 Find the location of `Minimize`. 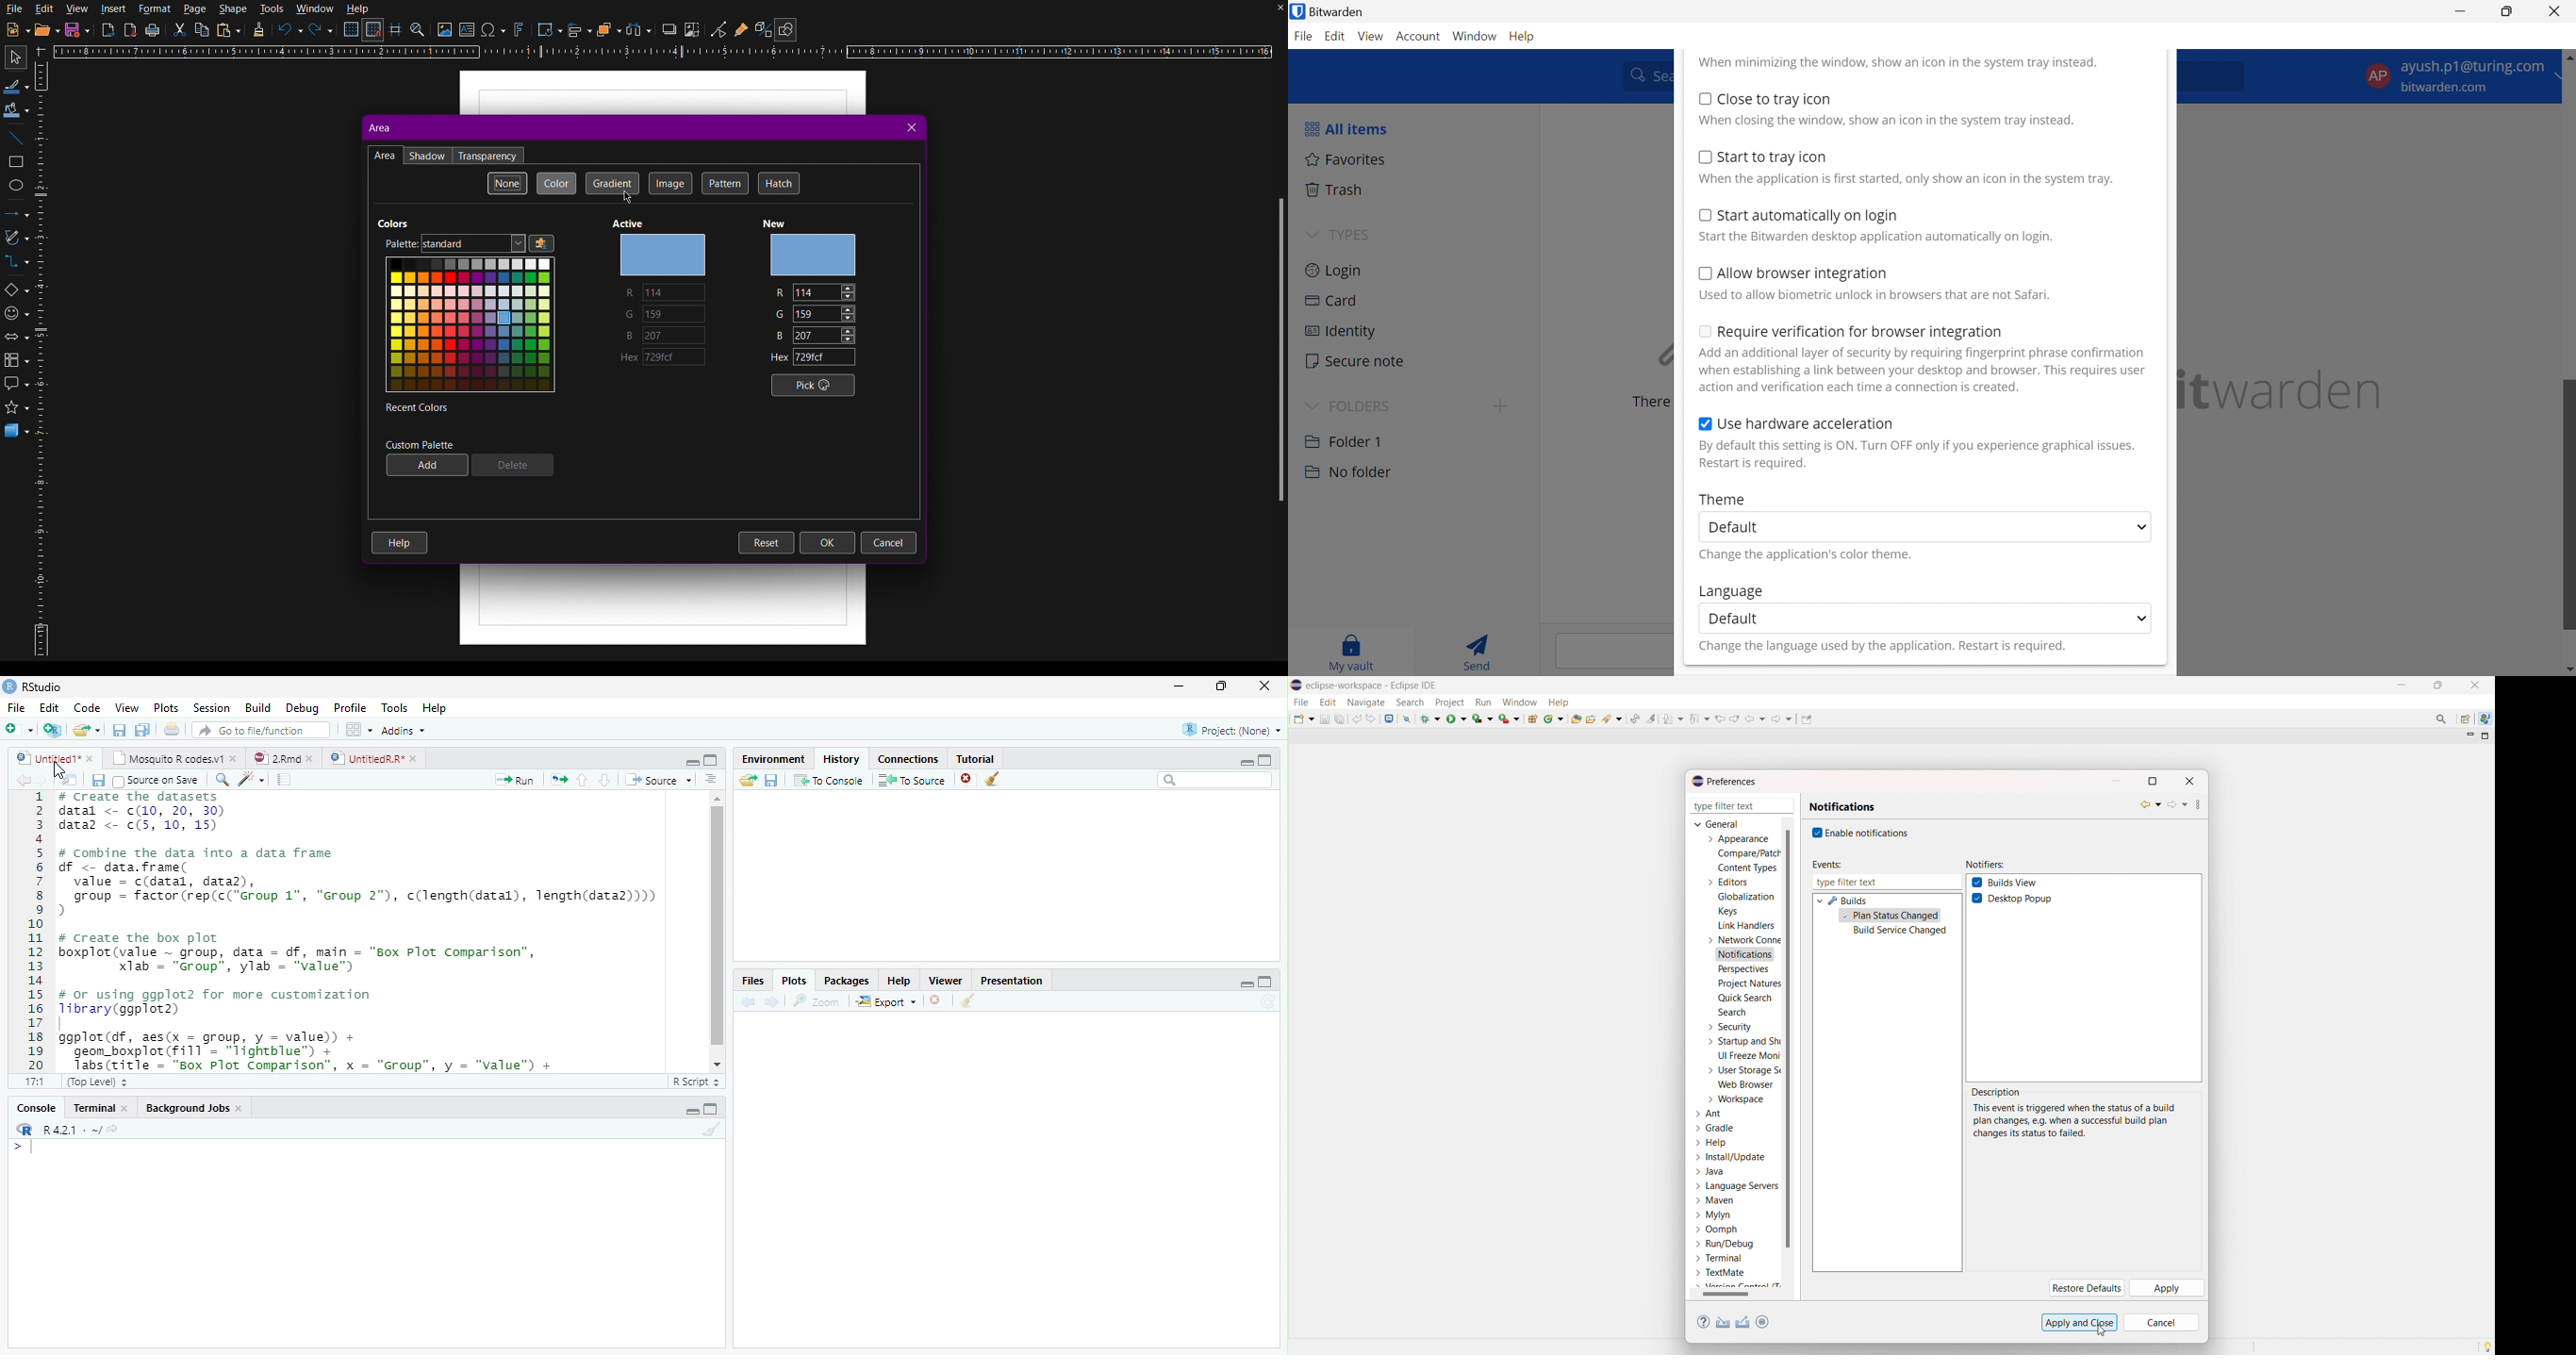

Minimize is located at coordinates (1246, 983).